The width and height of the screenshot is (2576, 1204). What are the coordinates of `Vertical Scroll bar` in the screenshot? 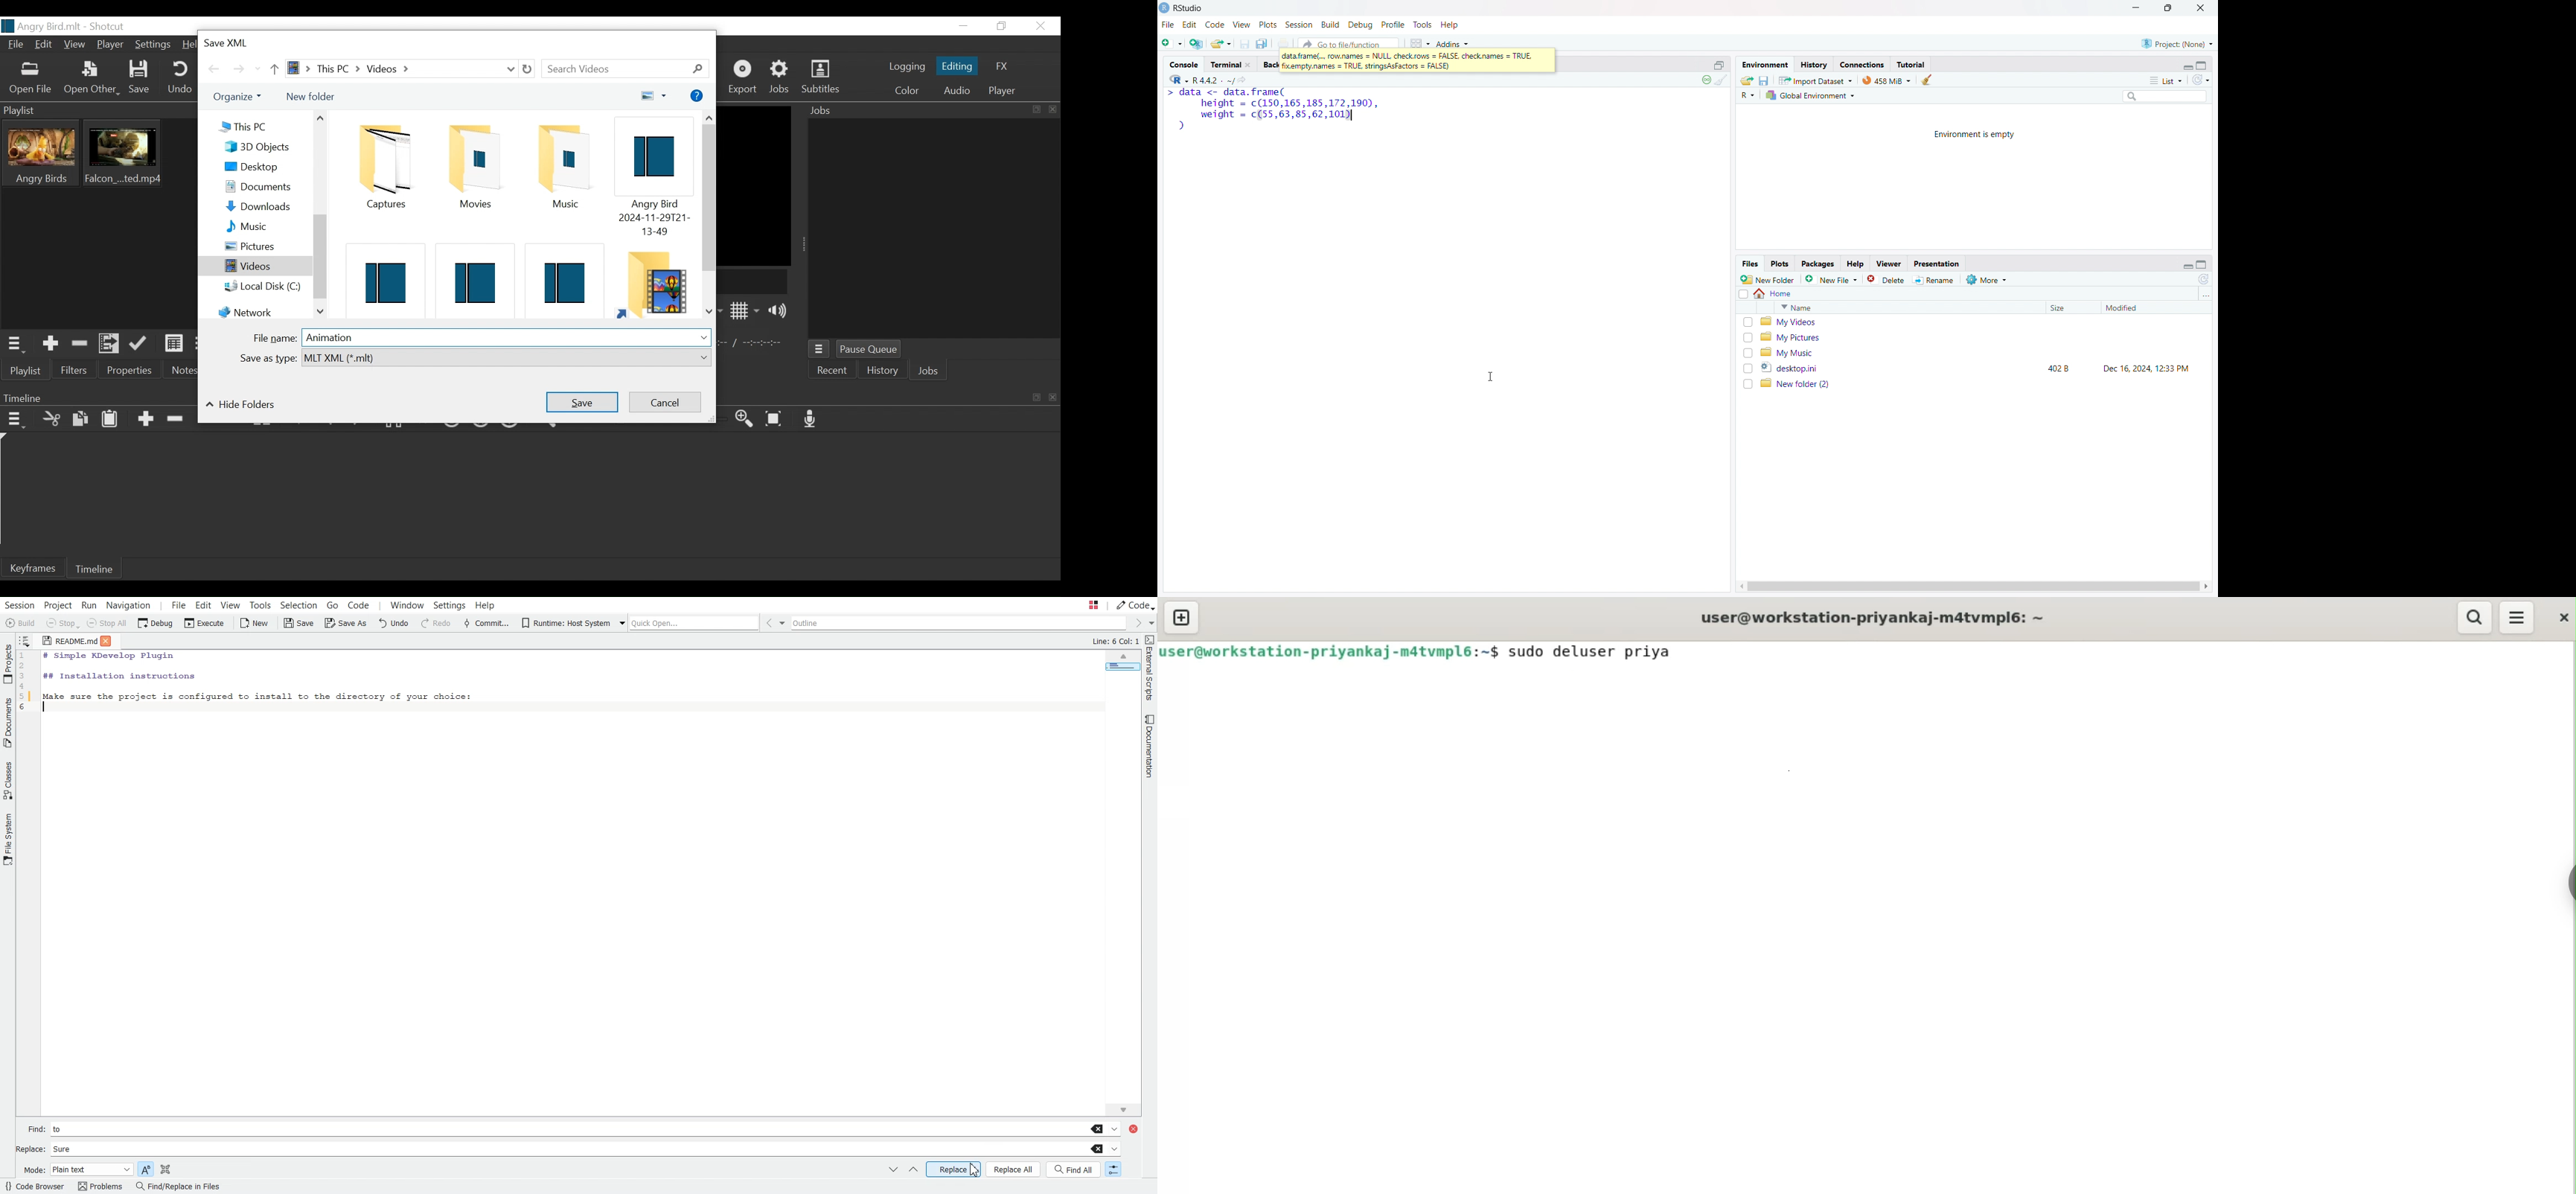 It's located at (319, 256).